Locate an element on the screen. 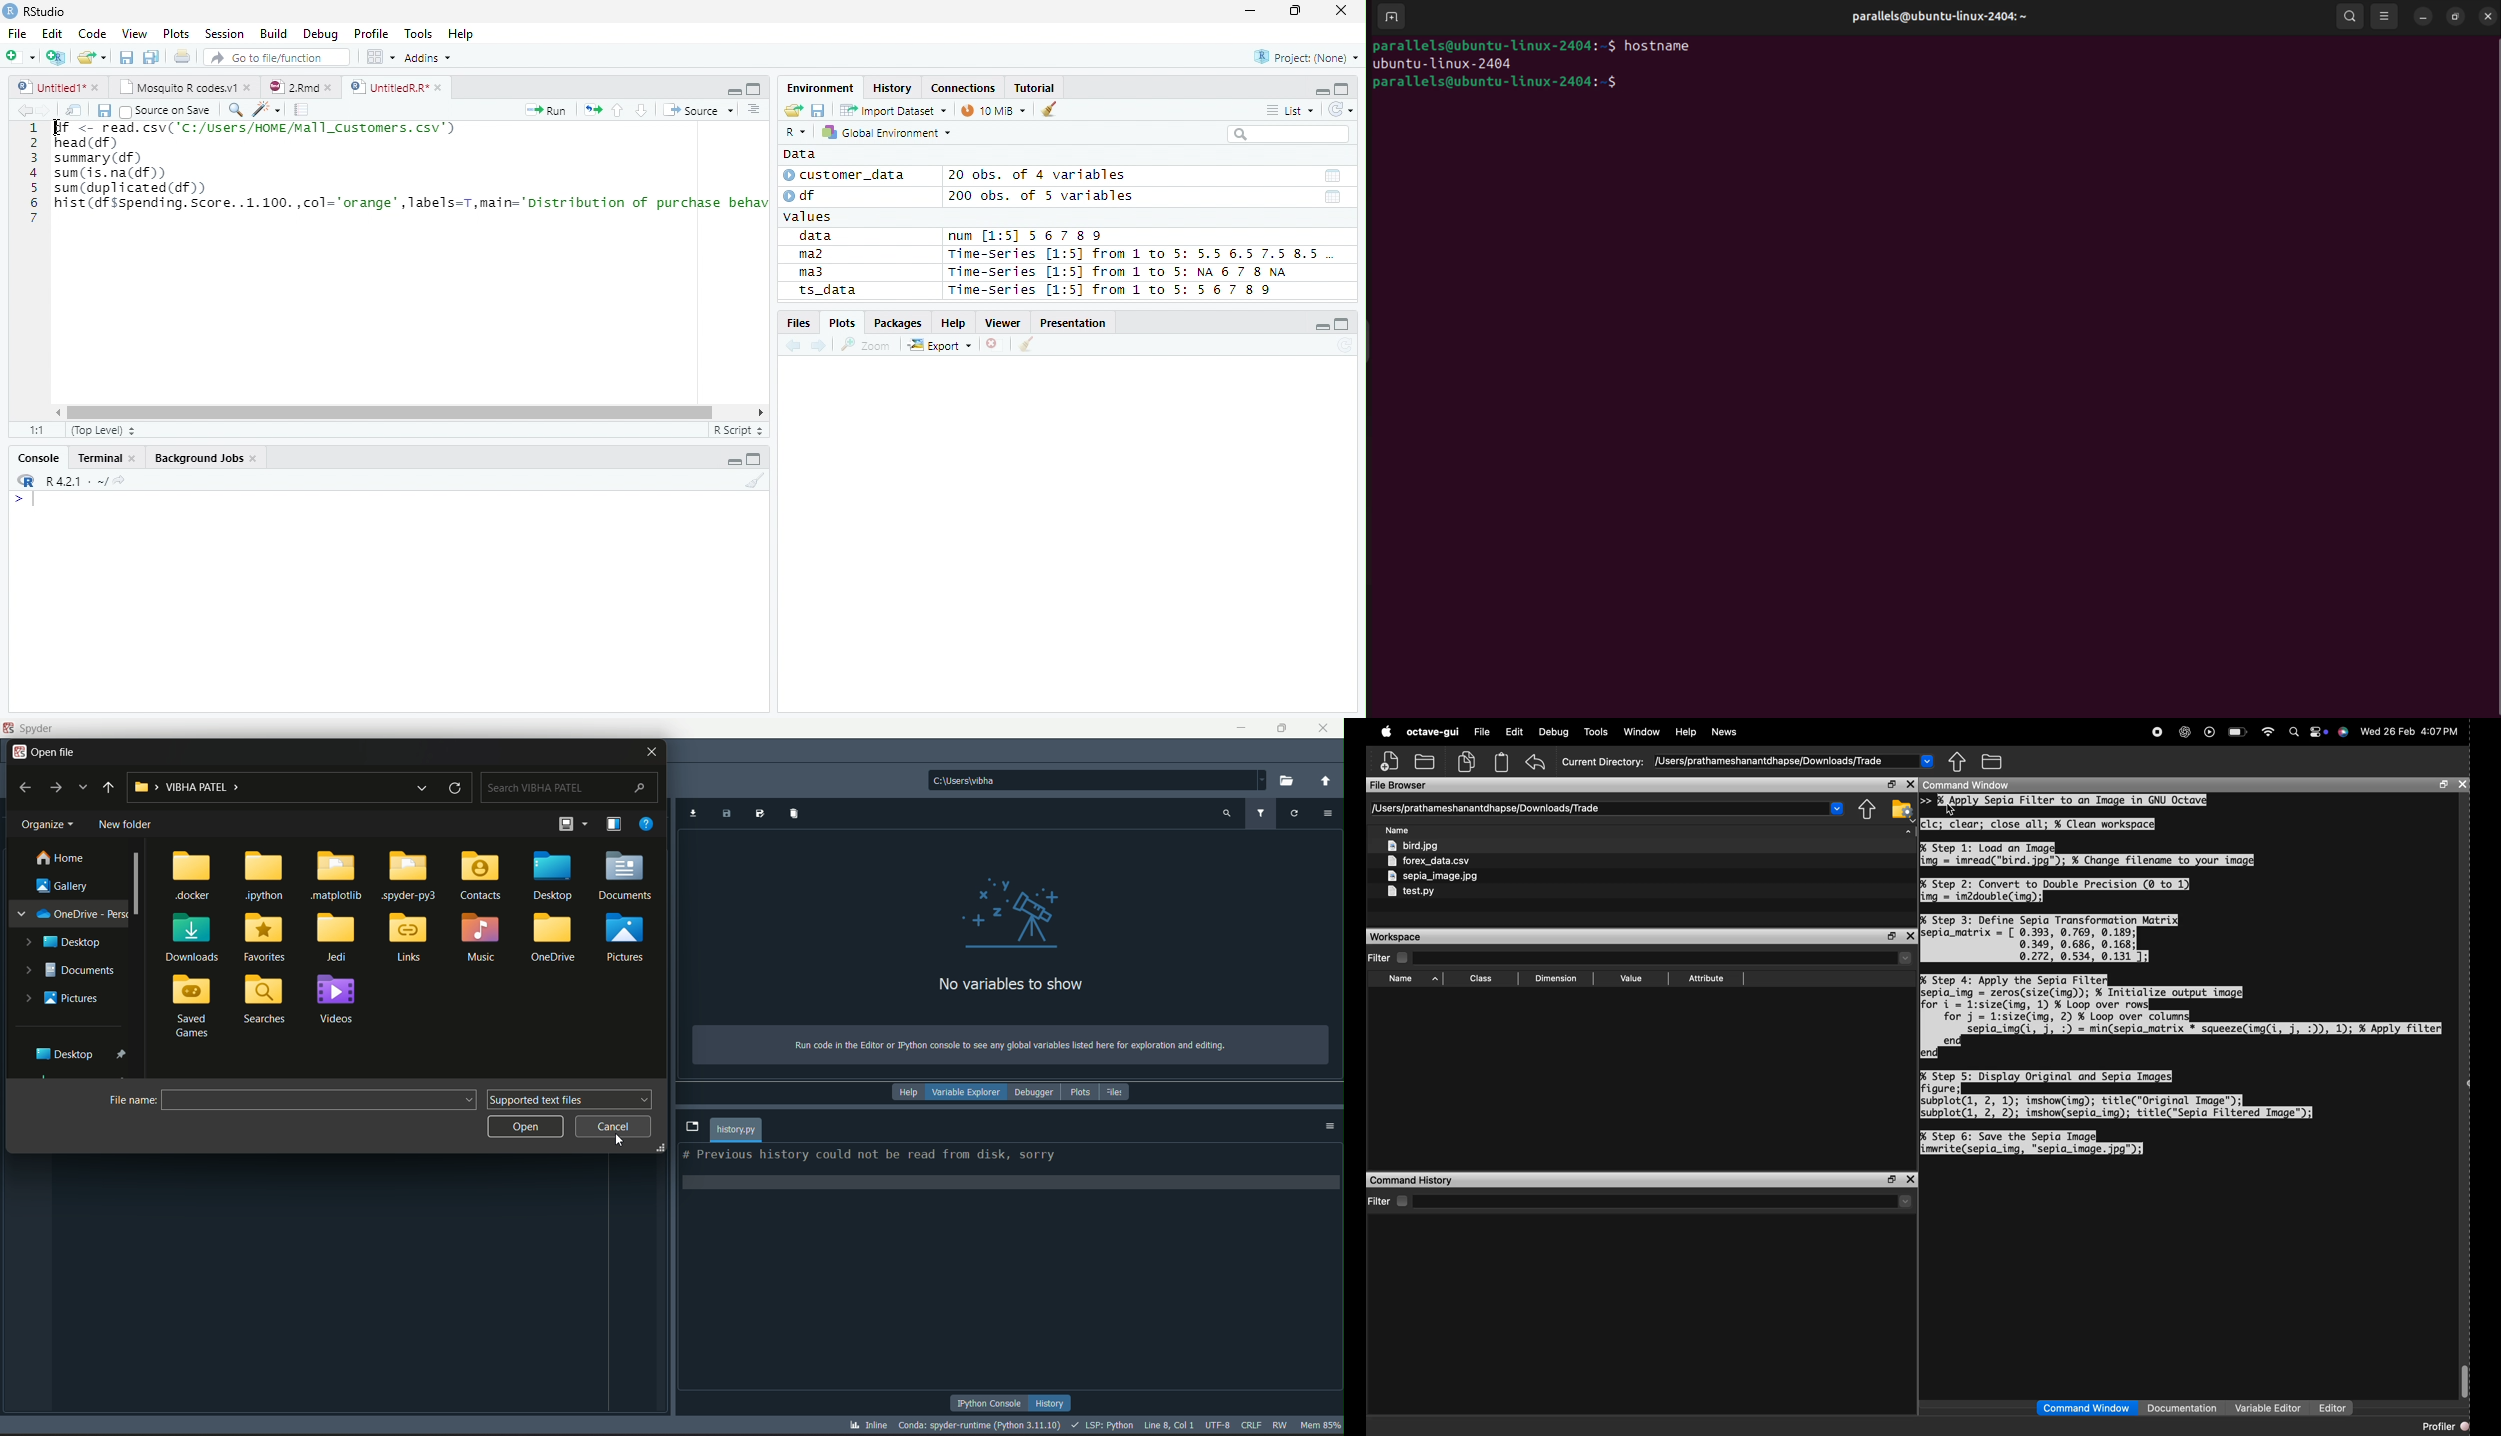  Plots is located at coordinates (842, 322).